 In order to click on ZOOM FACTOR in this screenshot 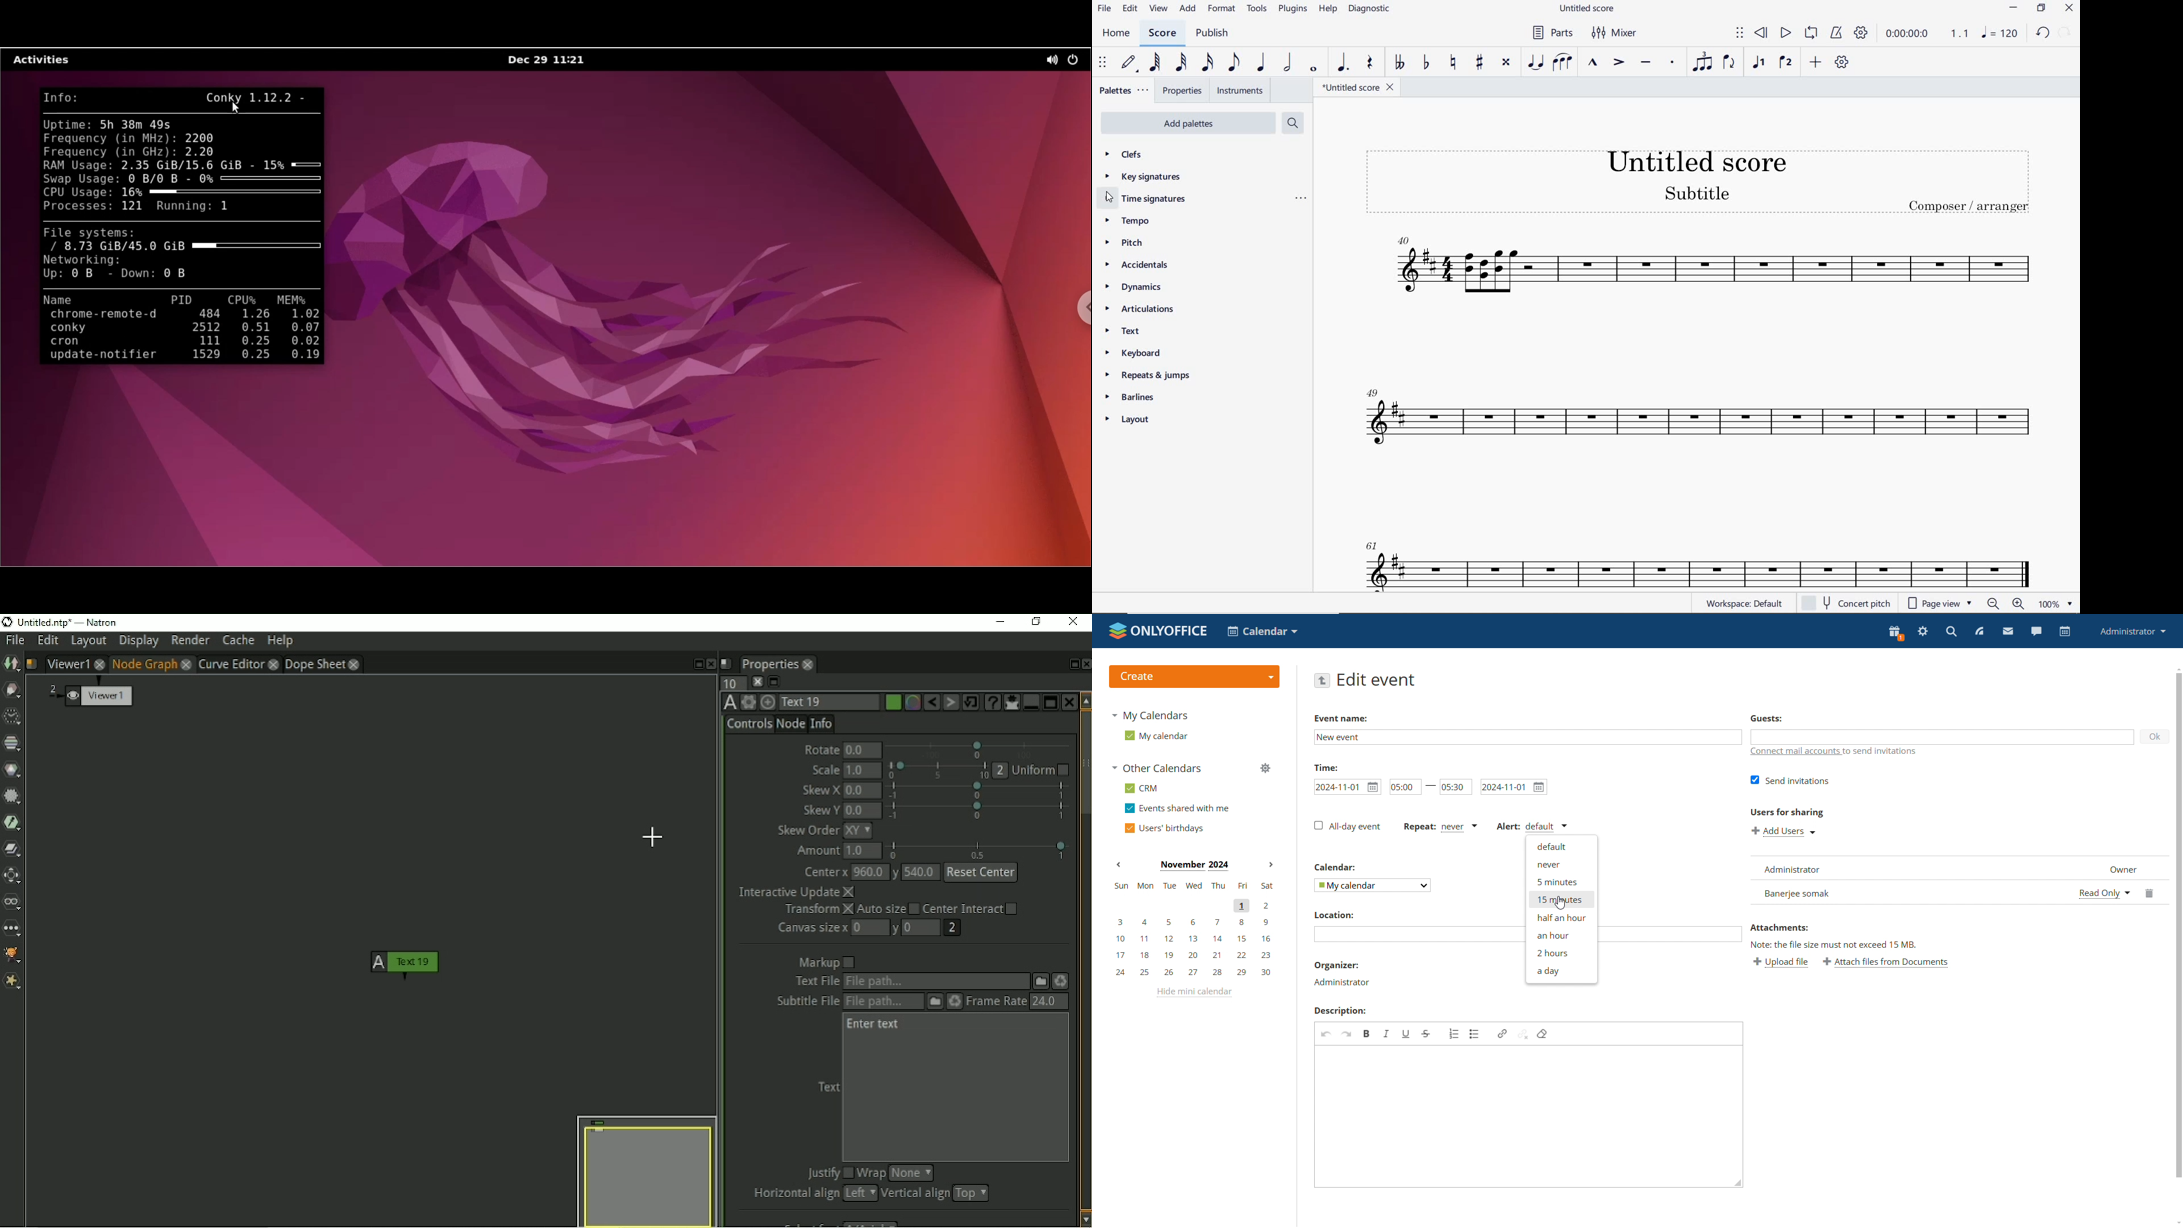, I will do `click(2055, 604)`.